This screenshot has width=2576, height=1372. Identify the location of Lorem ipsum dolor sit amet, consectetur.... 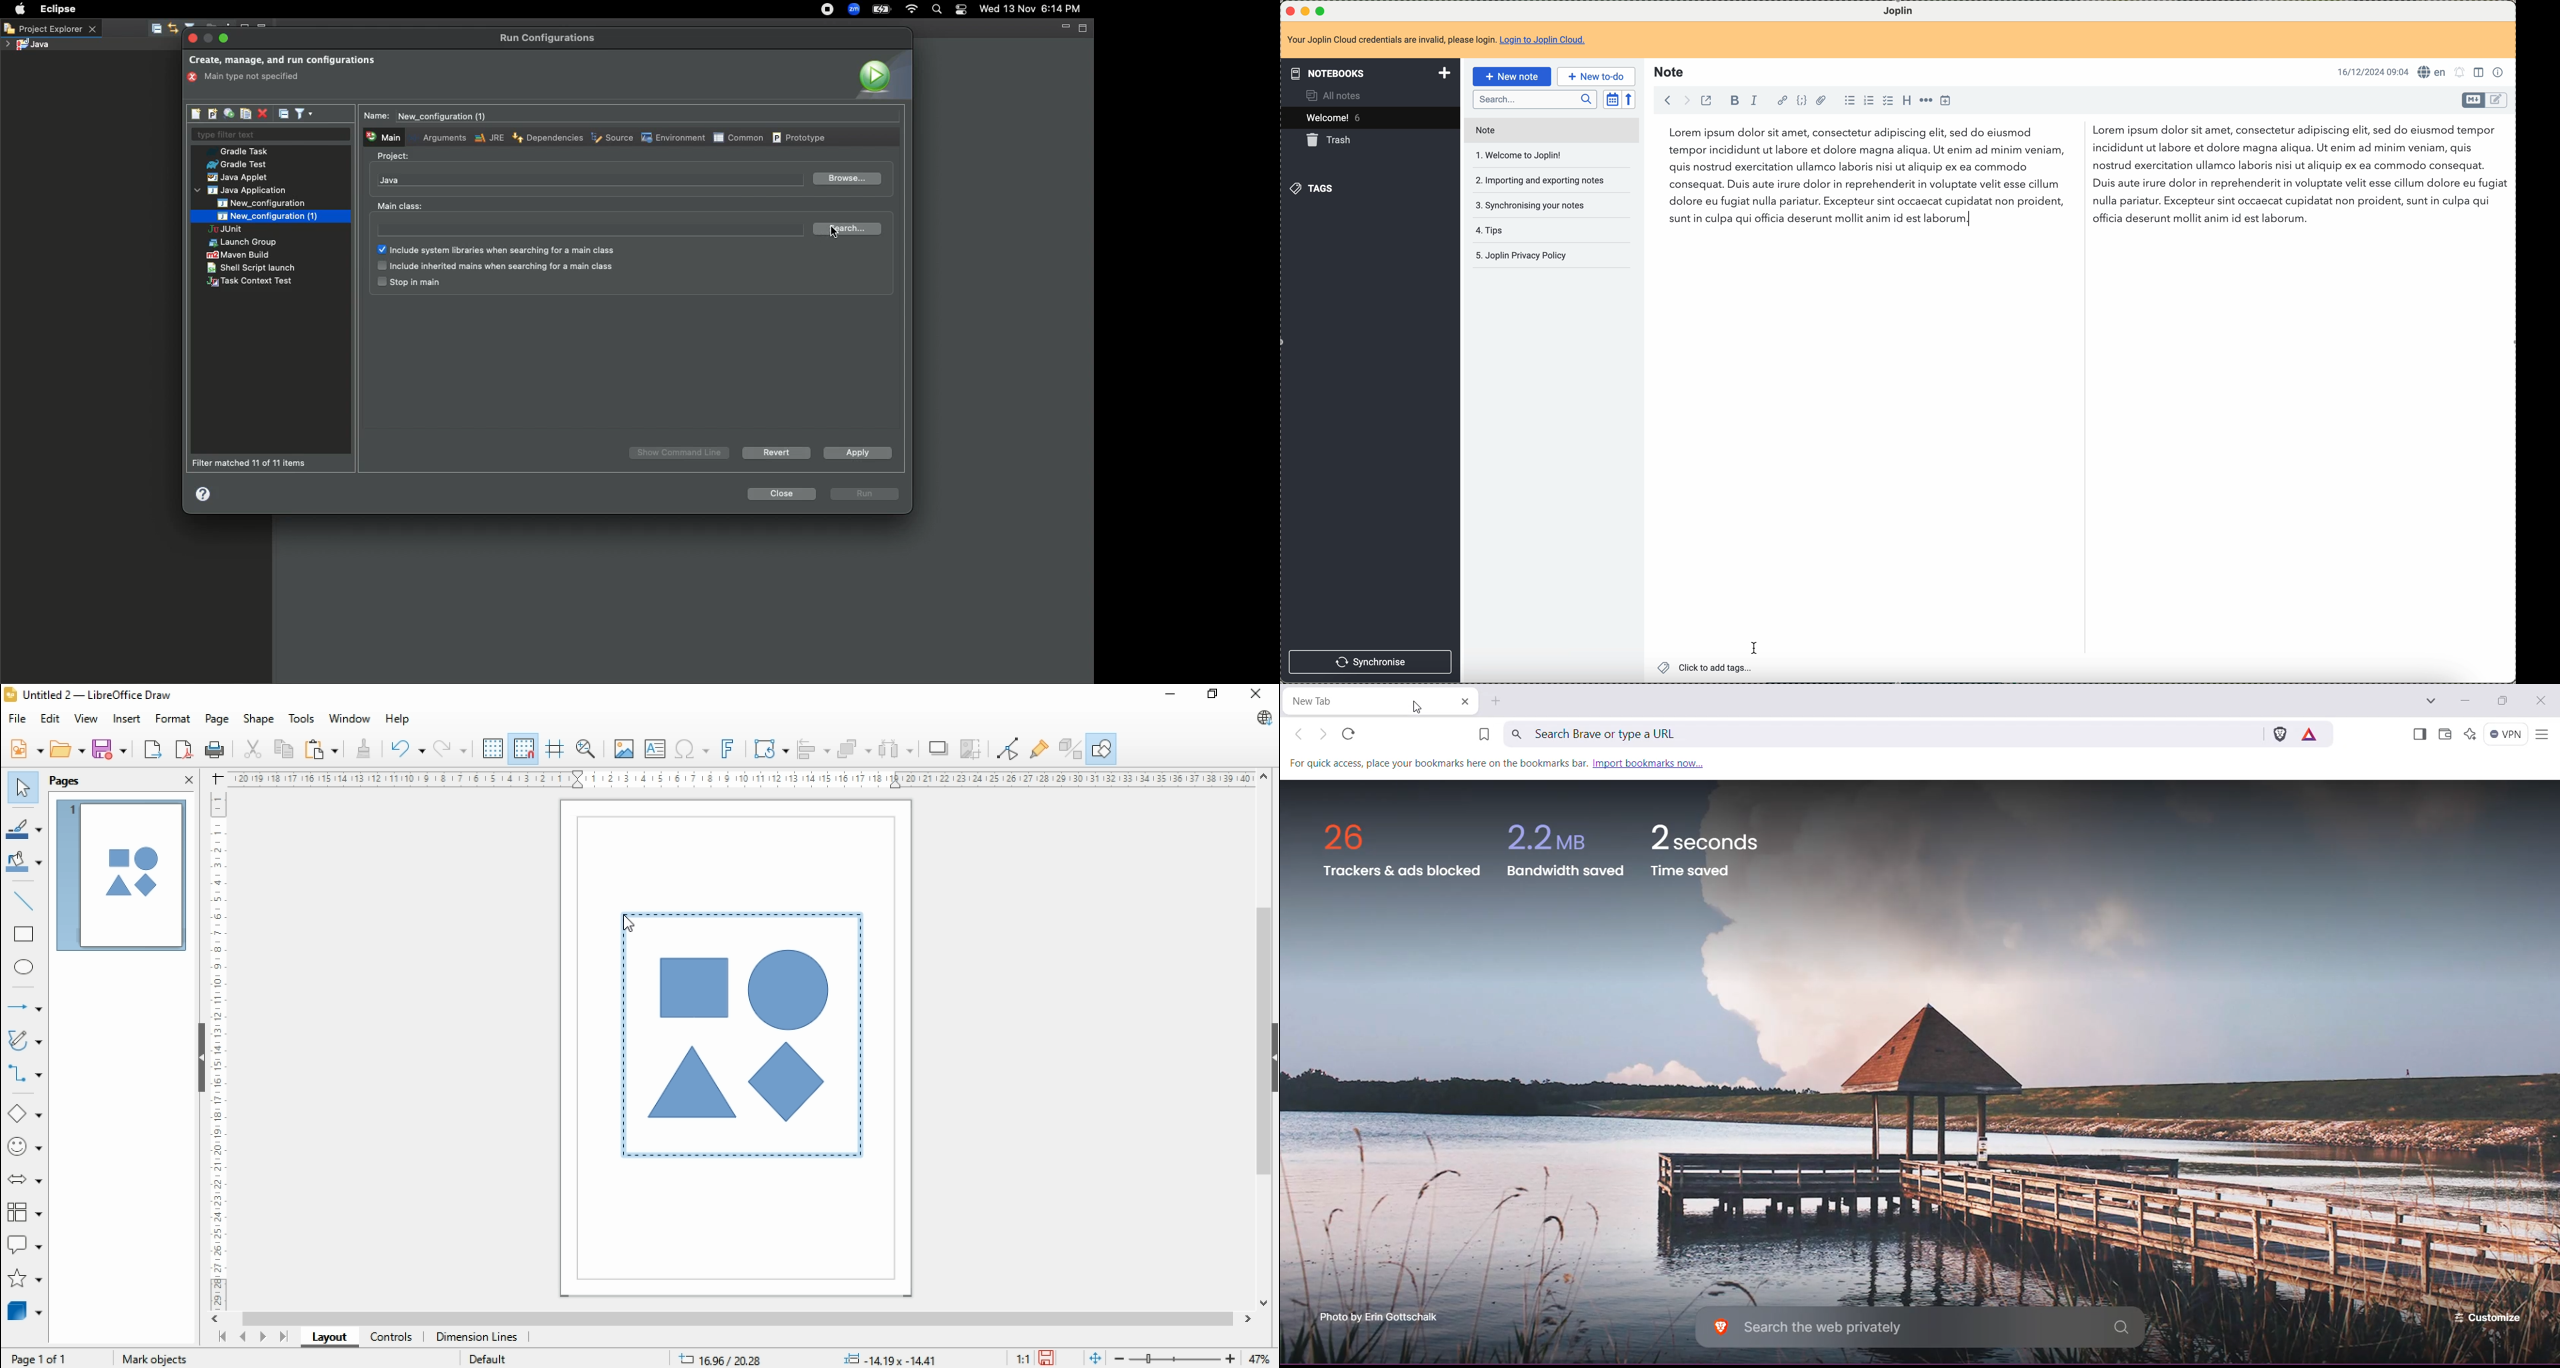
(1859, 178).